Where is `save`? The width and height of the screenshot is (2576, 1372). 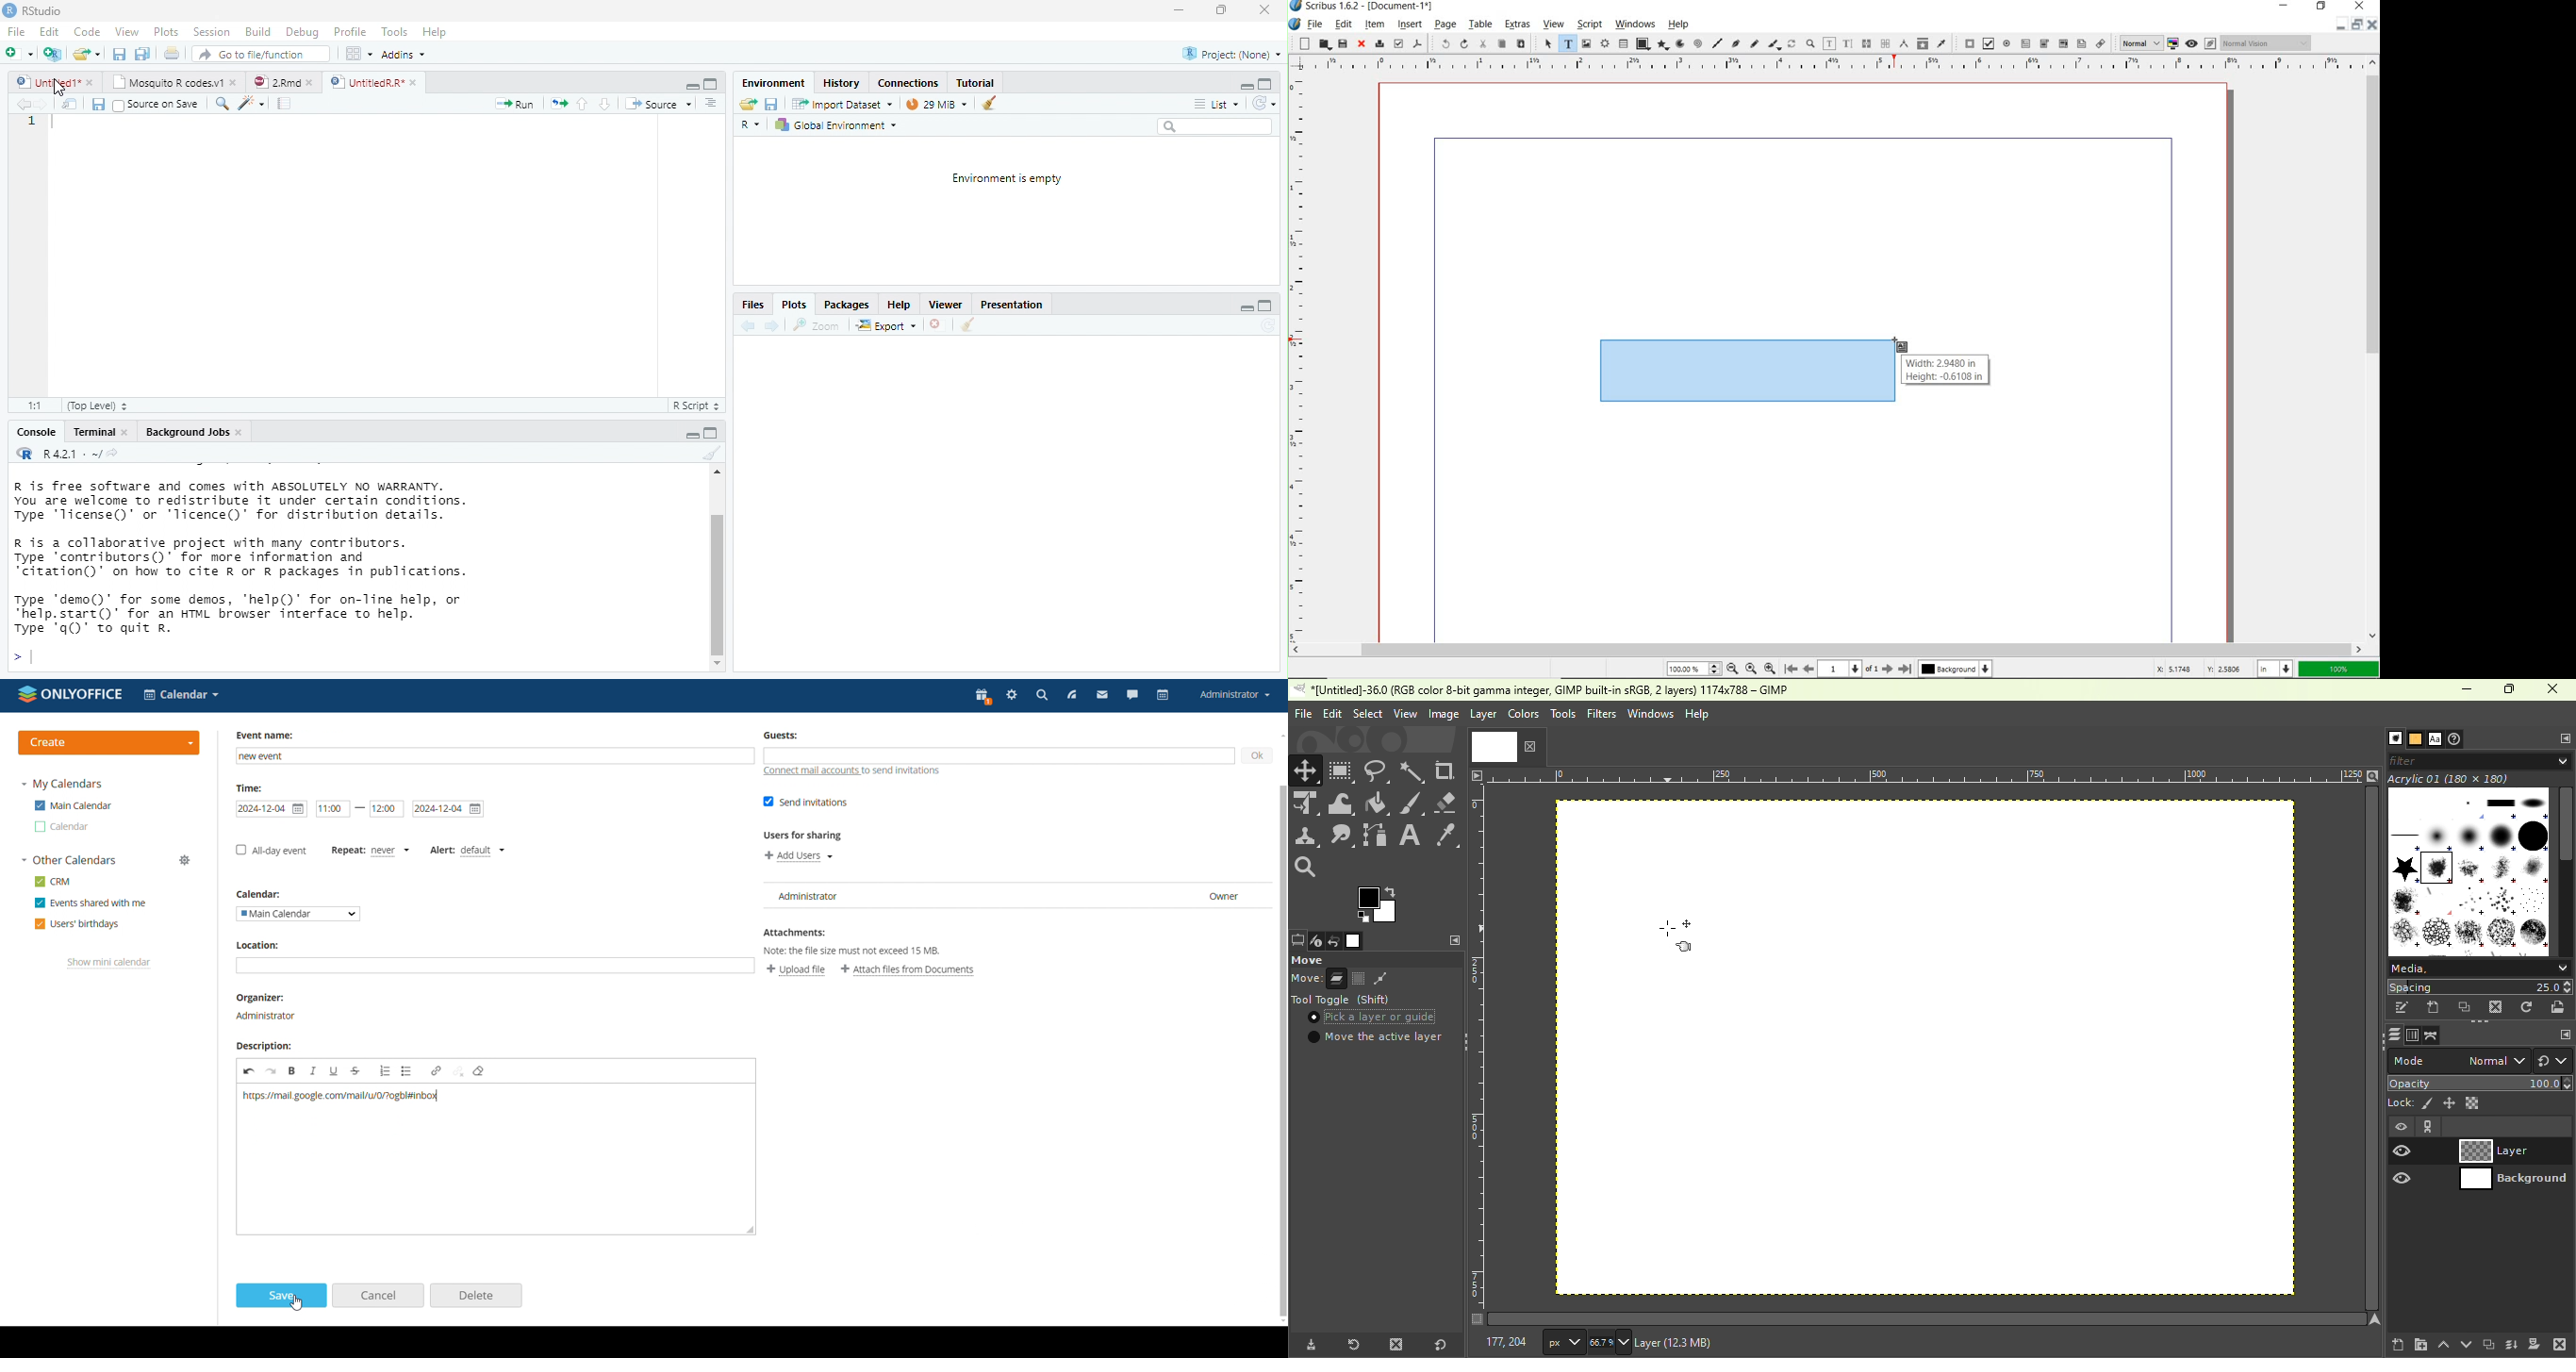 save is located at coordinates (97, 105).